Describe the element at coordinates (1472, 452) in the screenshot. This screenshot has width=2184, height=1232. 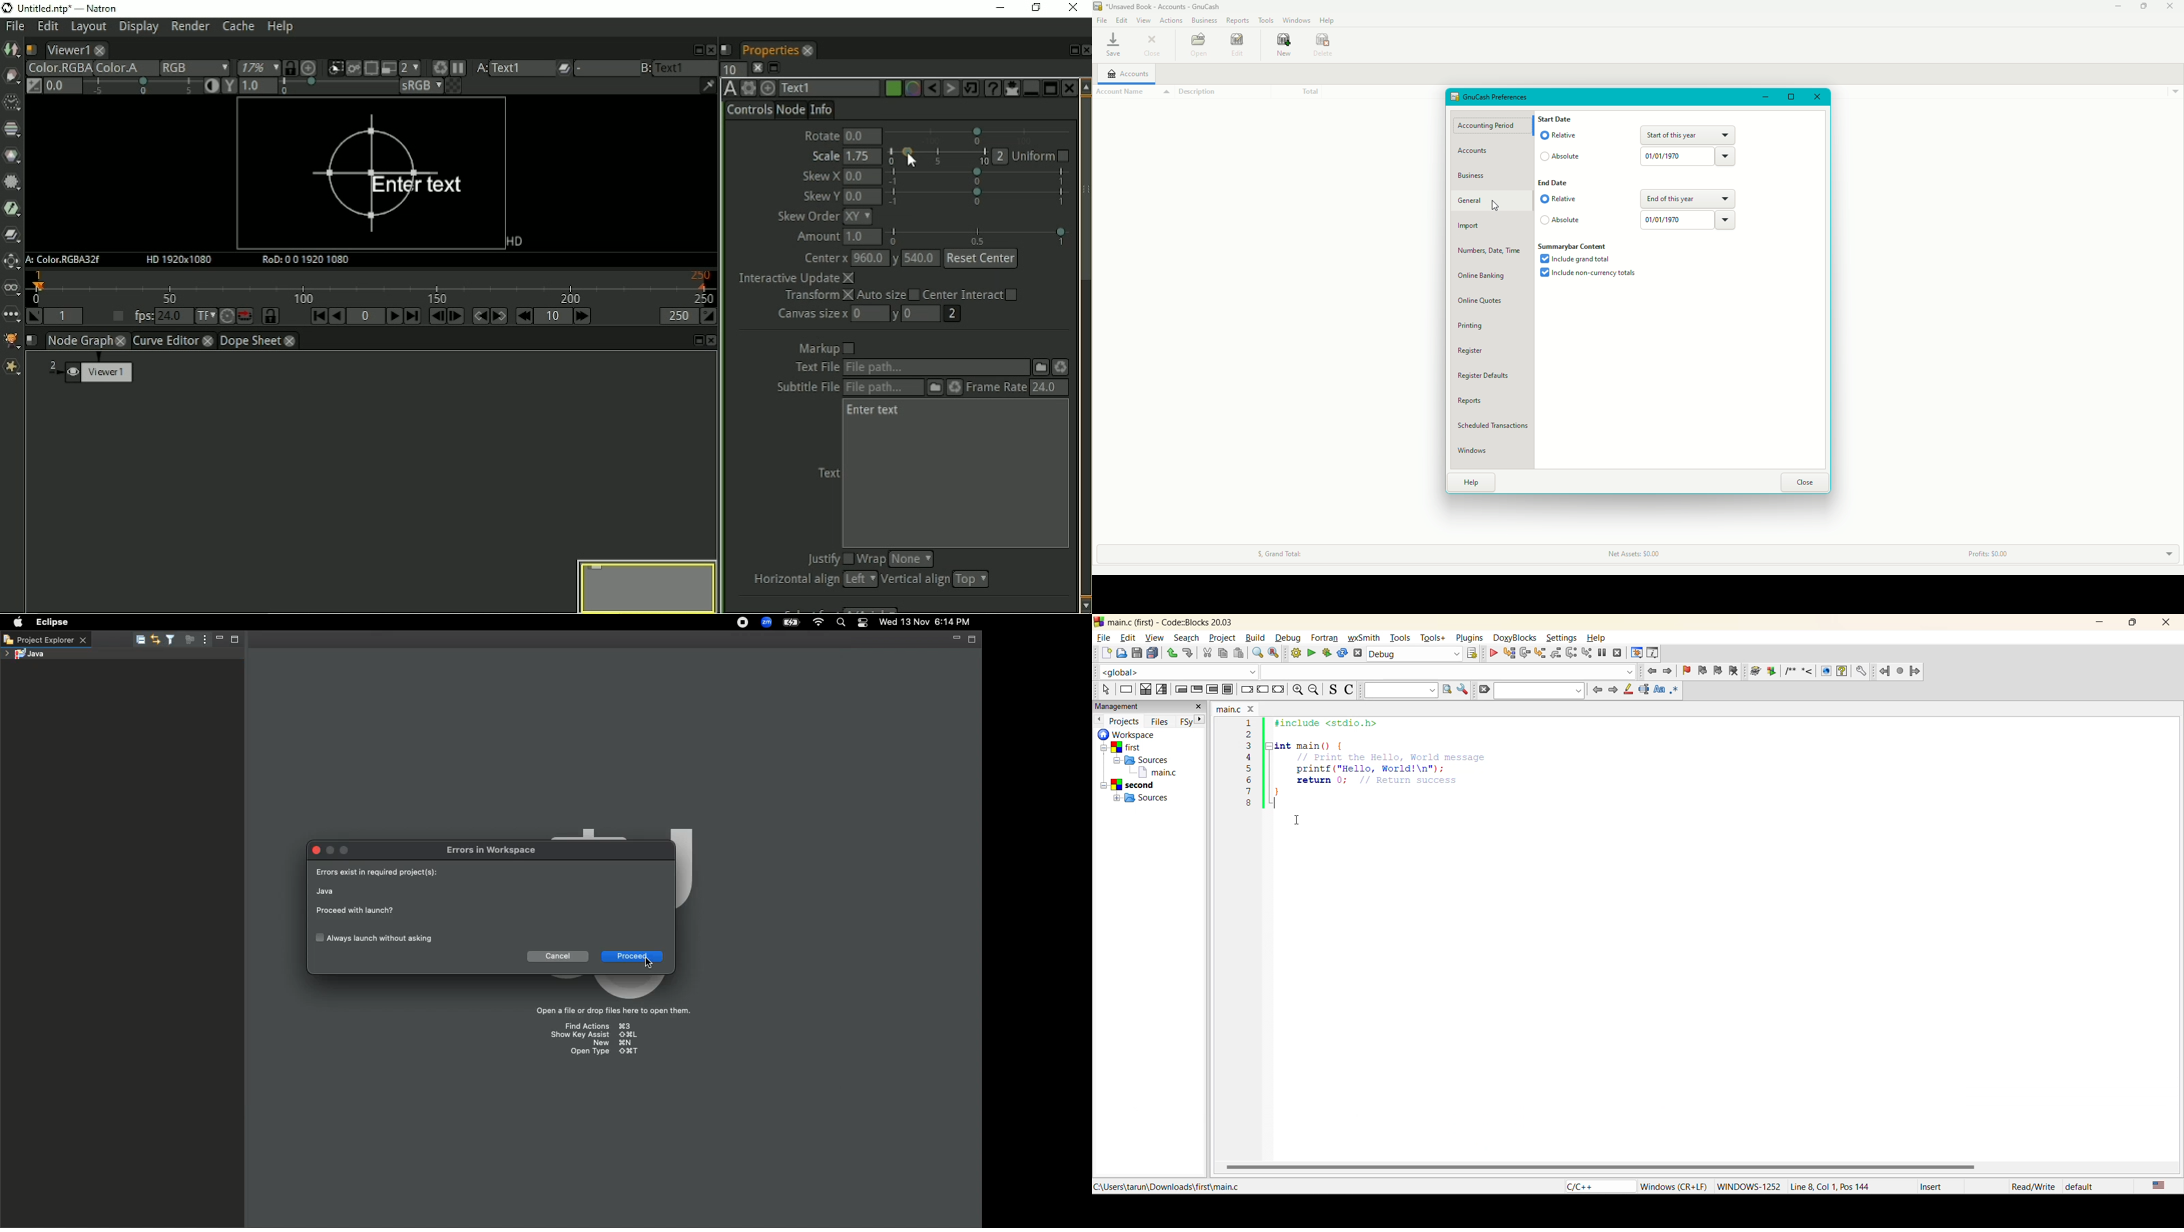
I see `Windows` at that location.